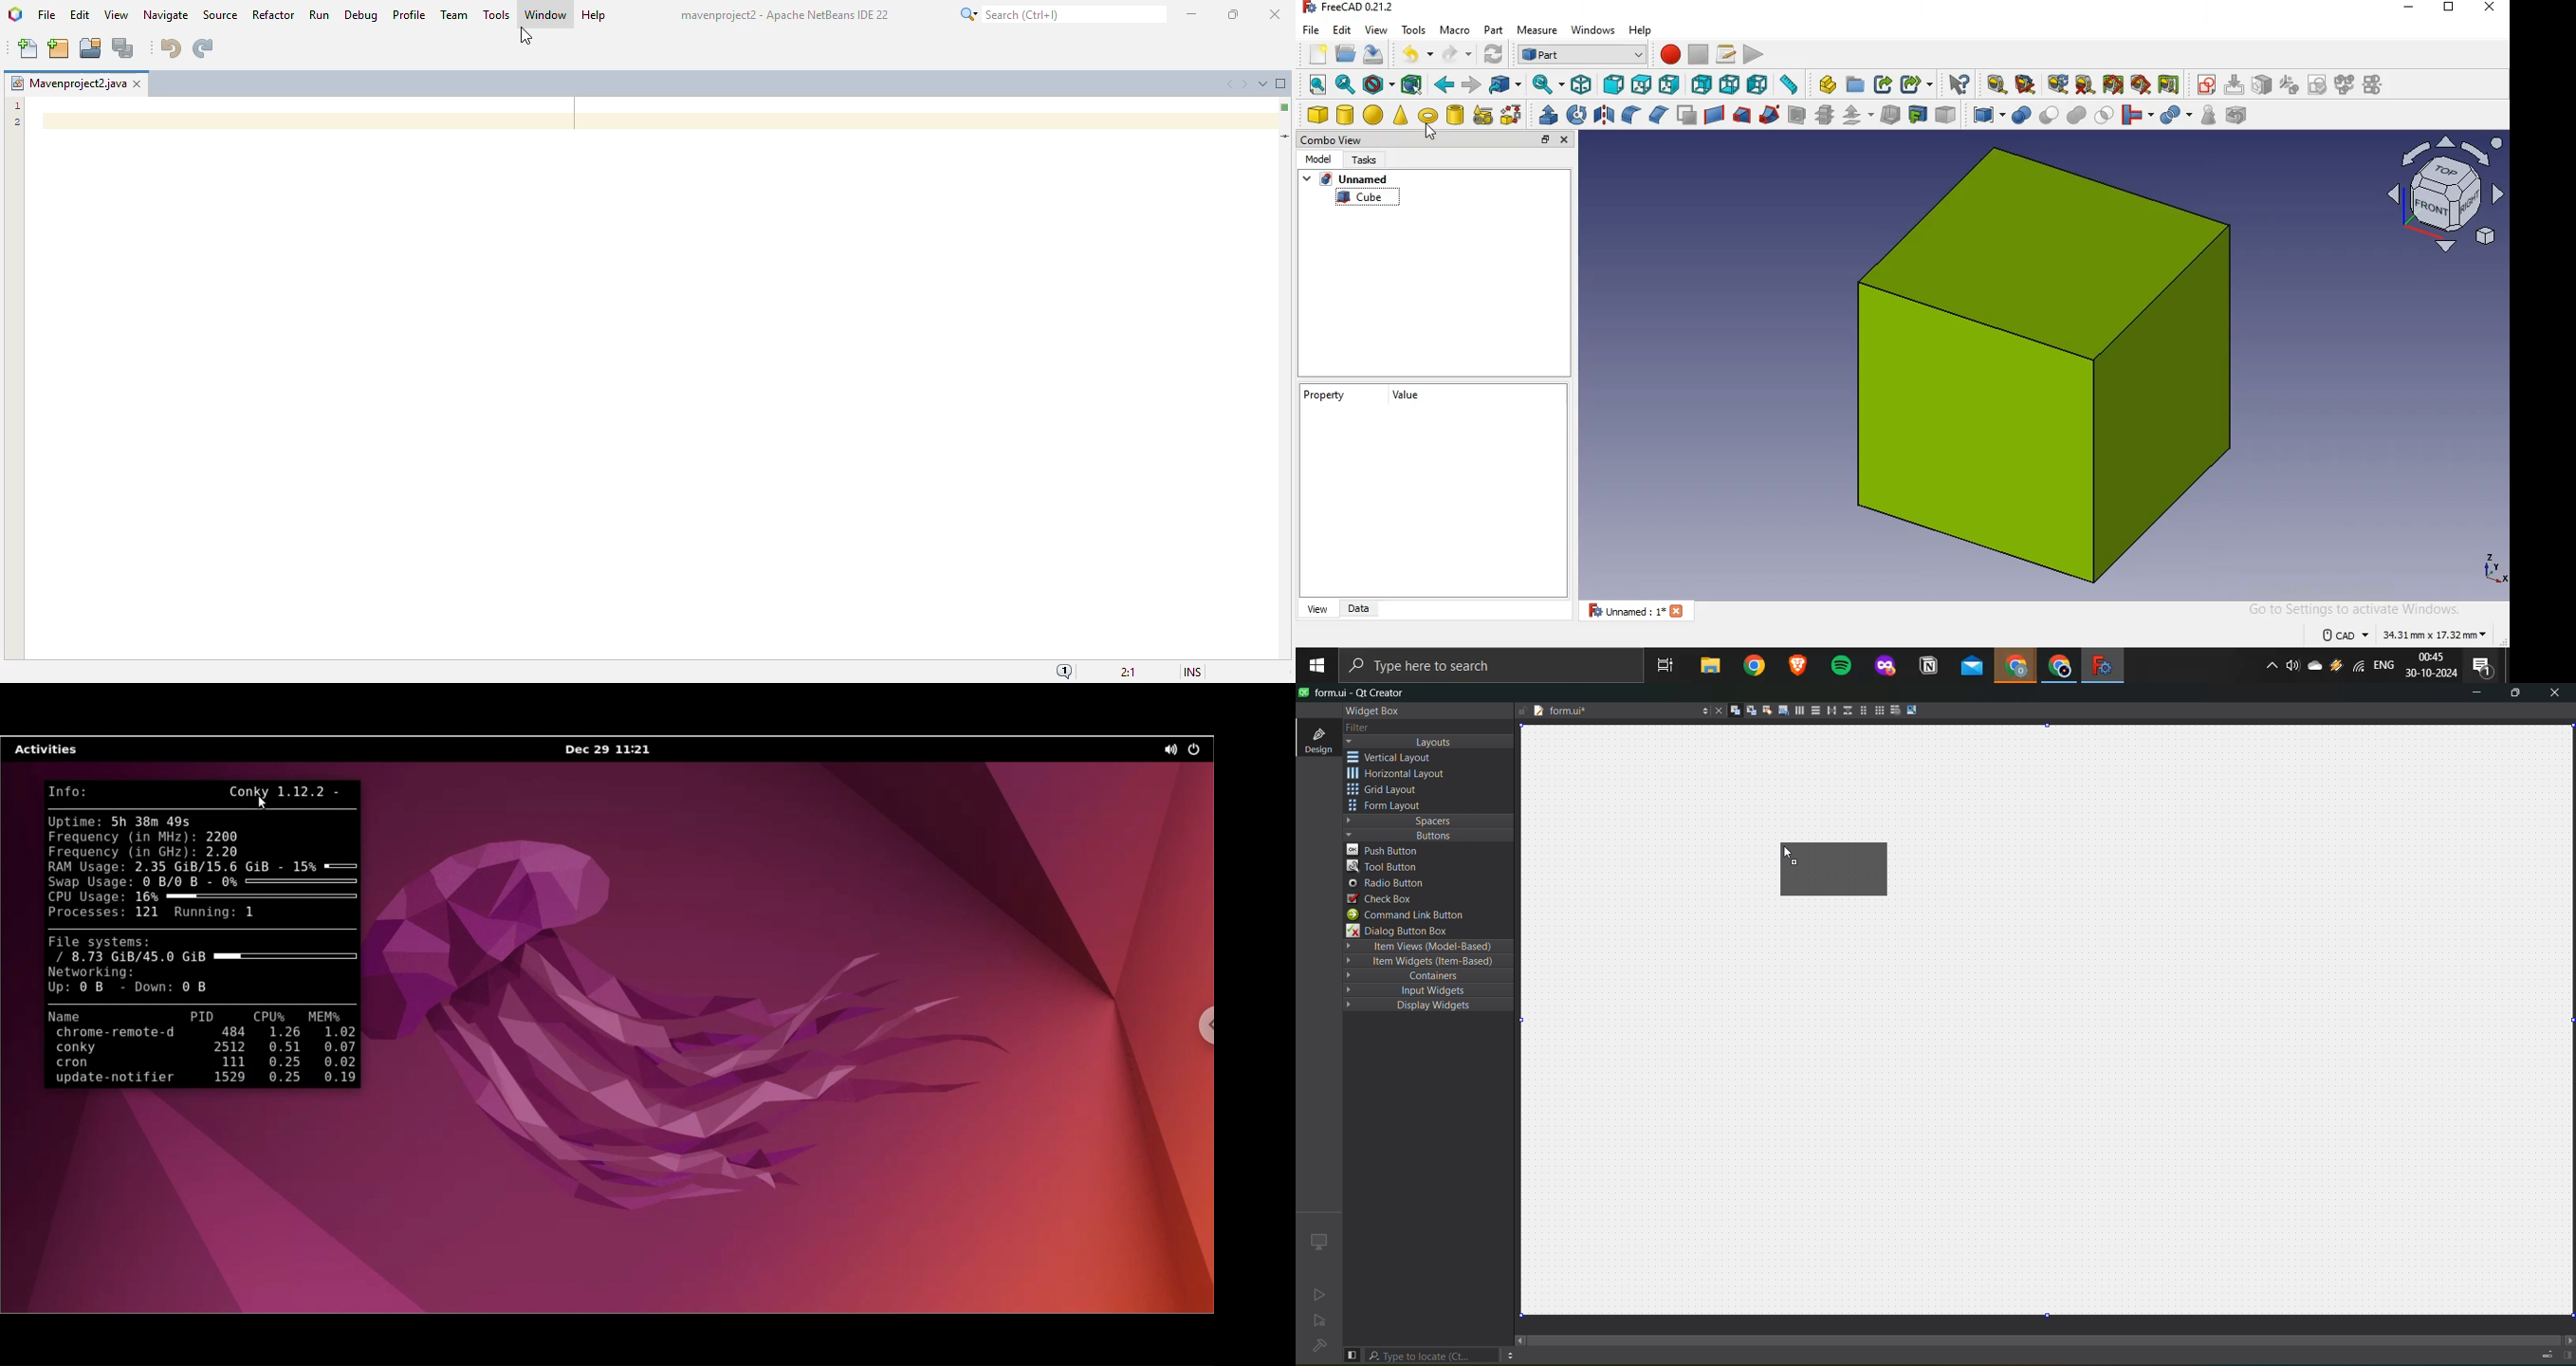  I want to click on boolean, so click(2021, 114).